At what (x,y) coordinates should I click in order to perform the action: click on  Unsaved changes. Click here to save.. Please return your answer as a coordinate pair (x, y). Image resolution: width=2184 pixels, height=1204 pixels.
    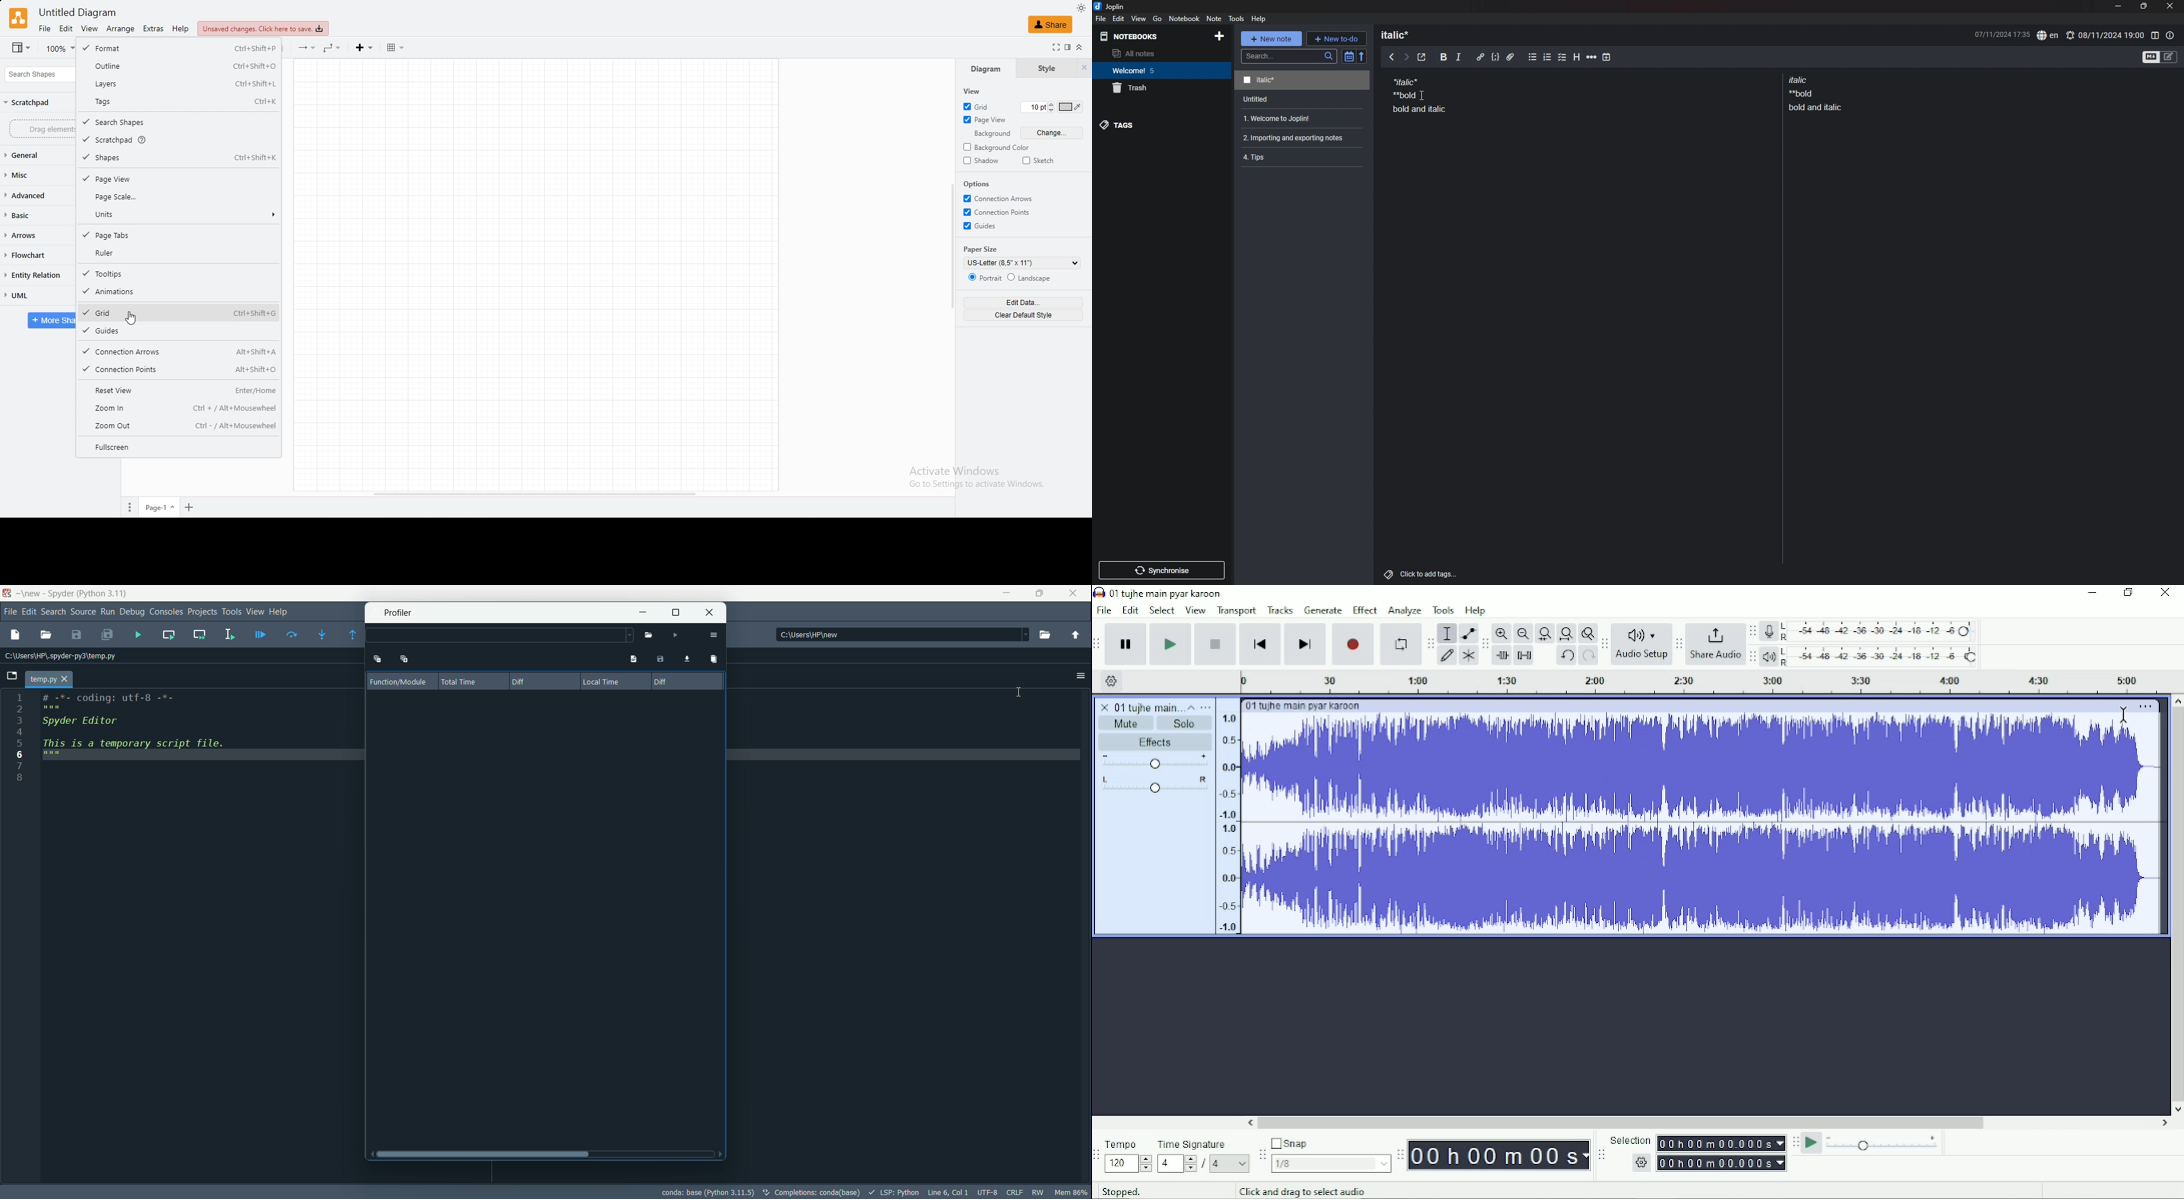
    Looking at the image, I should click on (266, 29).